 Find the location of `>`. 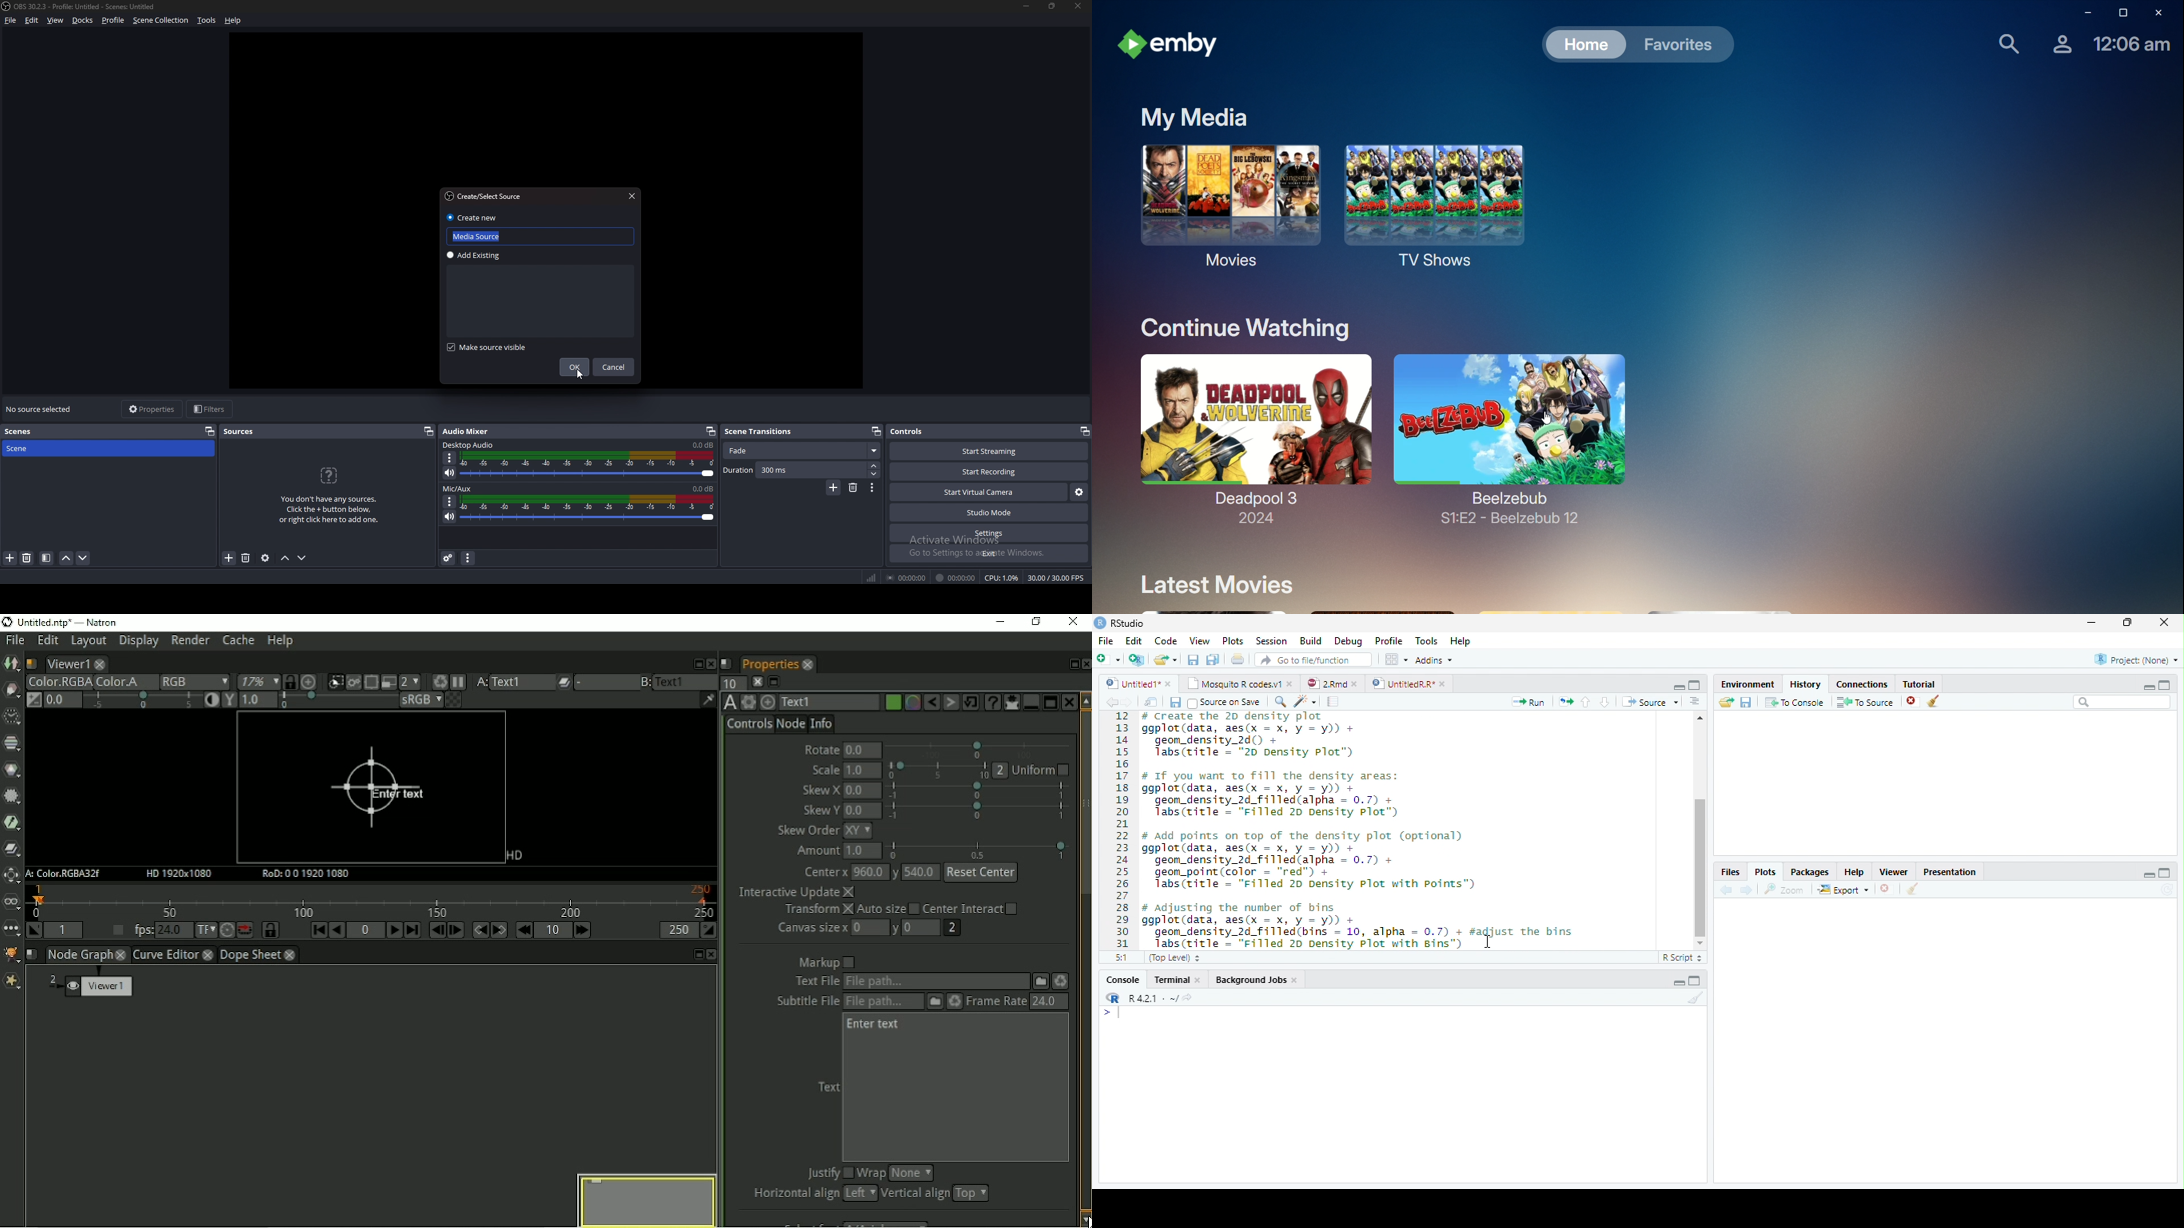

> is located at coordinates (1111, 1014).